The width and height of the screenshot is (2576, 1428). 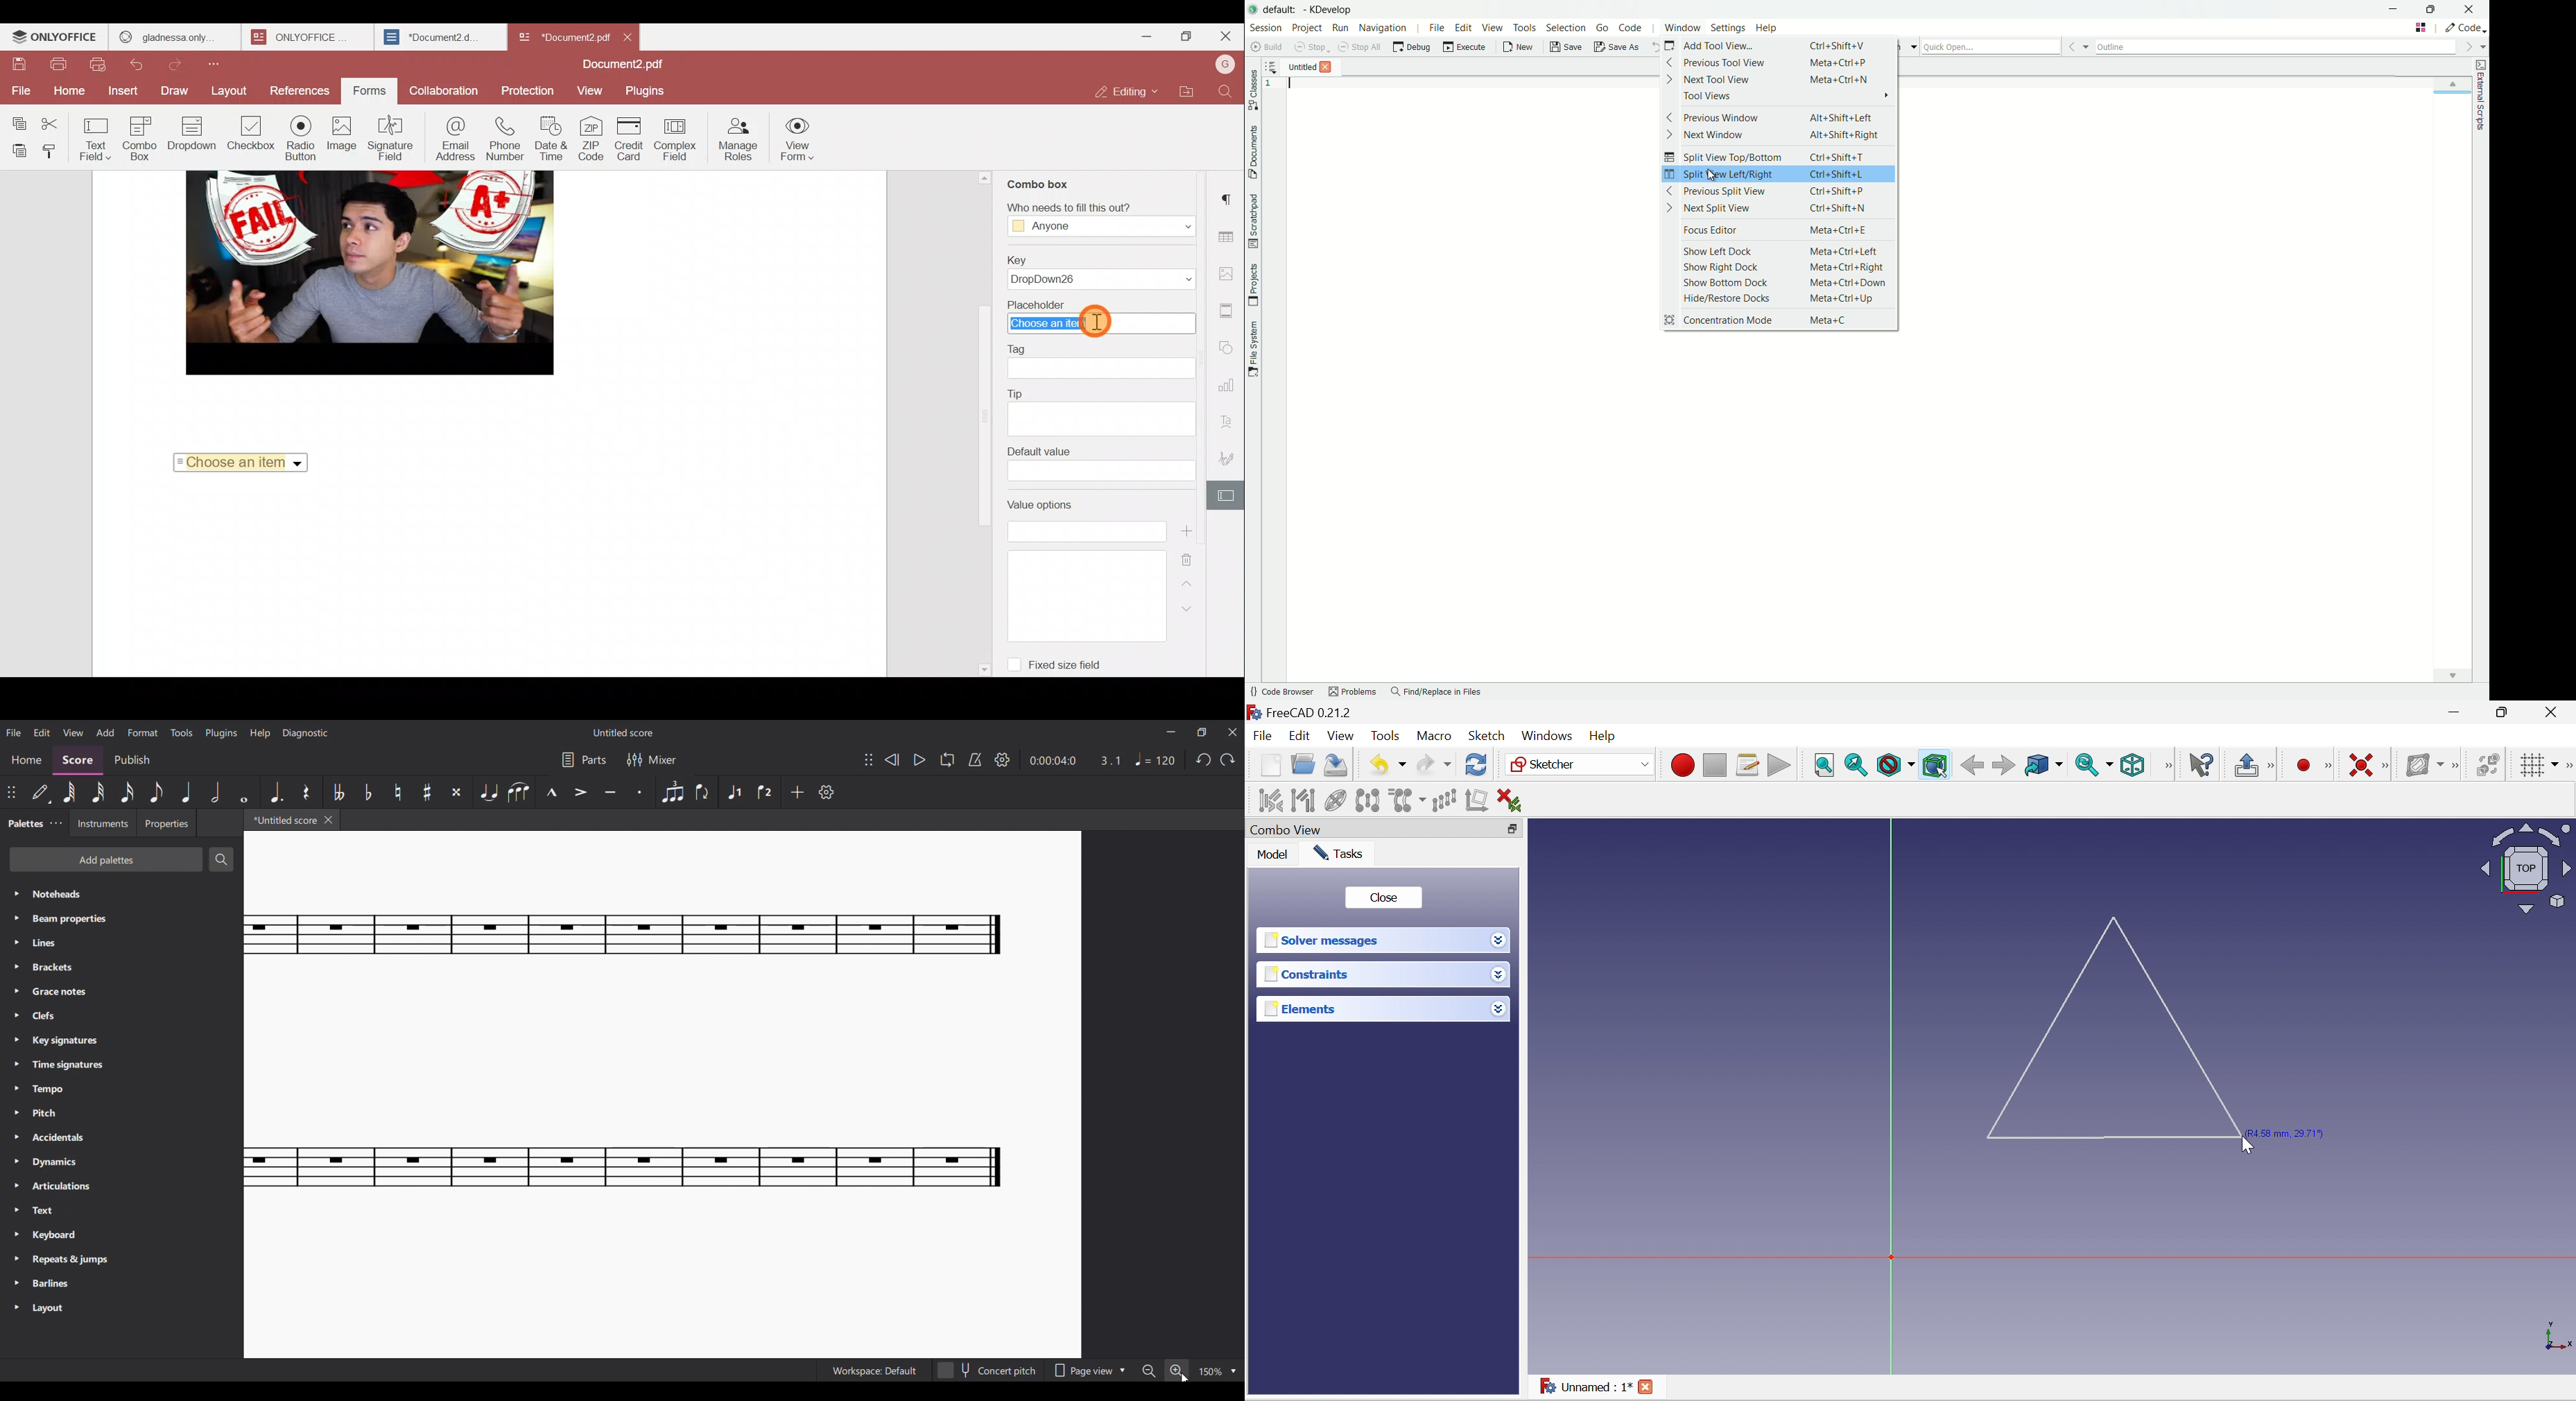 What do you see at coordinates (1445, 800) in the screenshot?
I see `Rectangular array` at bounding box center [1445, 800].